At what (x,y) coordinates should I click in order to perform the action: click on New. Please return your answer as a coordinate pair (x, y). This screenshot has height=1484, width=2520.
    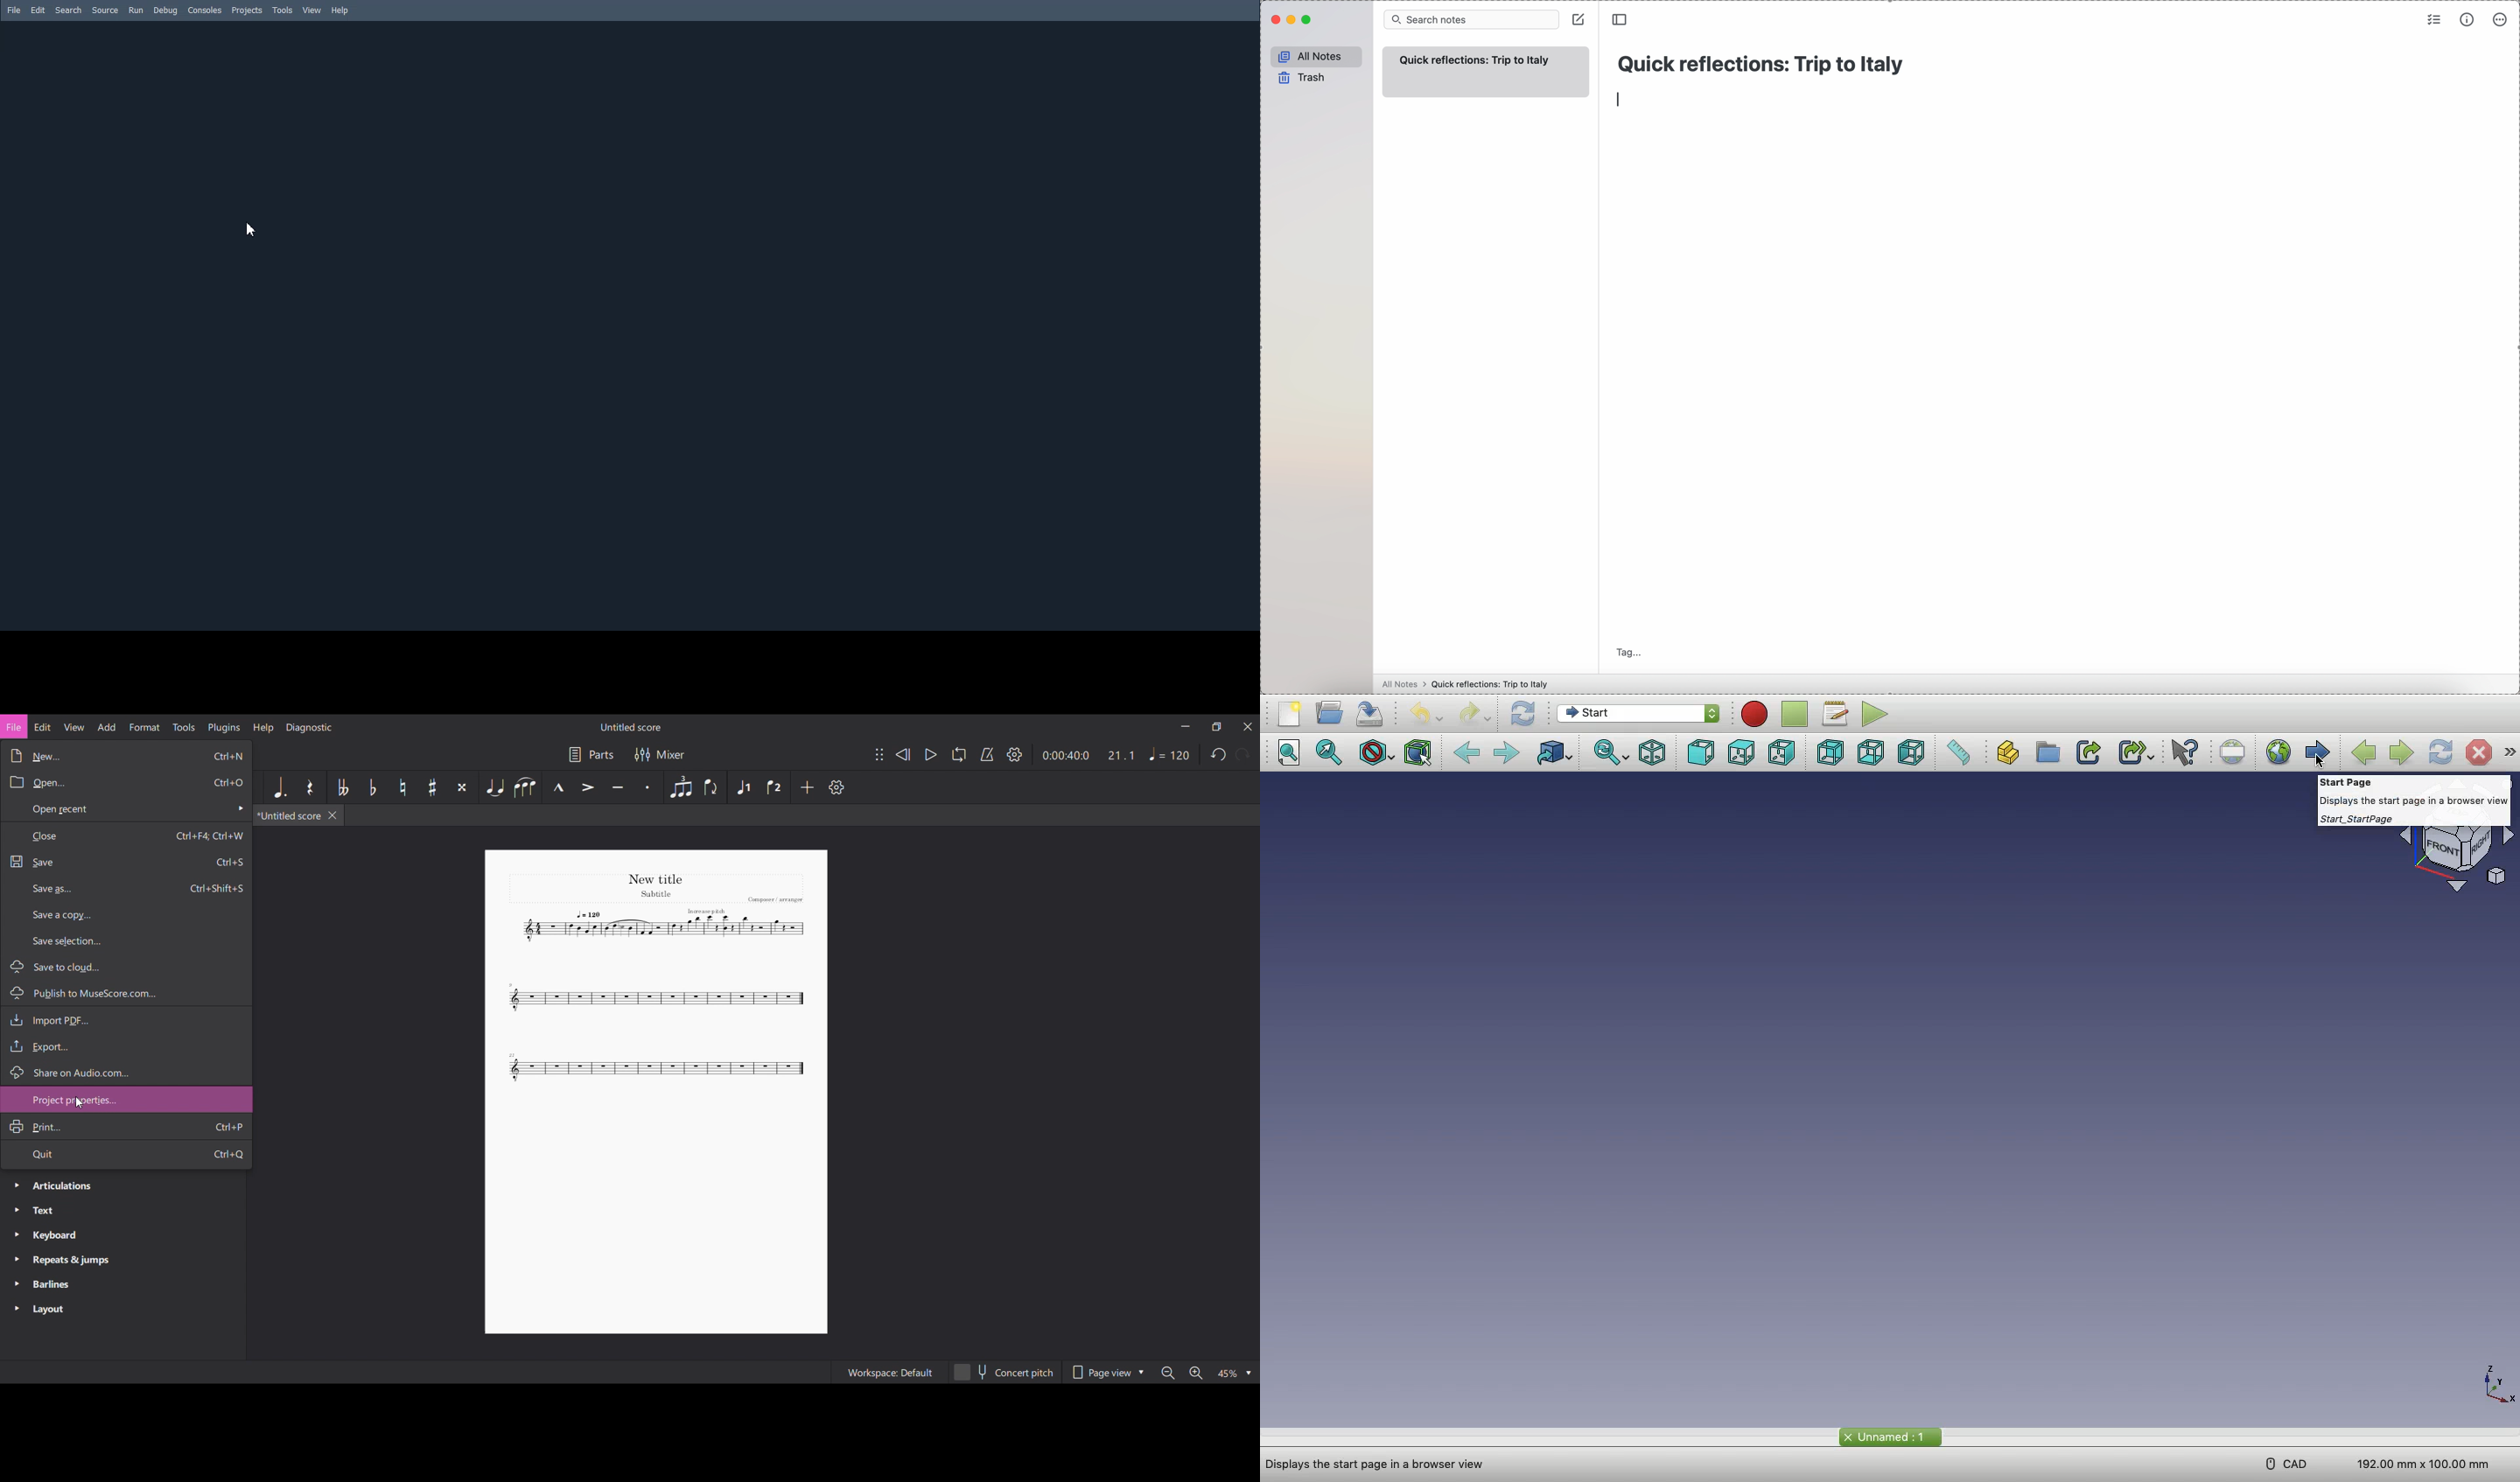
    Looking at the image, I should click on (1291, 714).